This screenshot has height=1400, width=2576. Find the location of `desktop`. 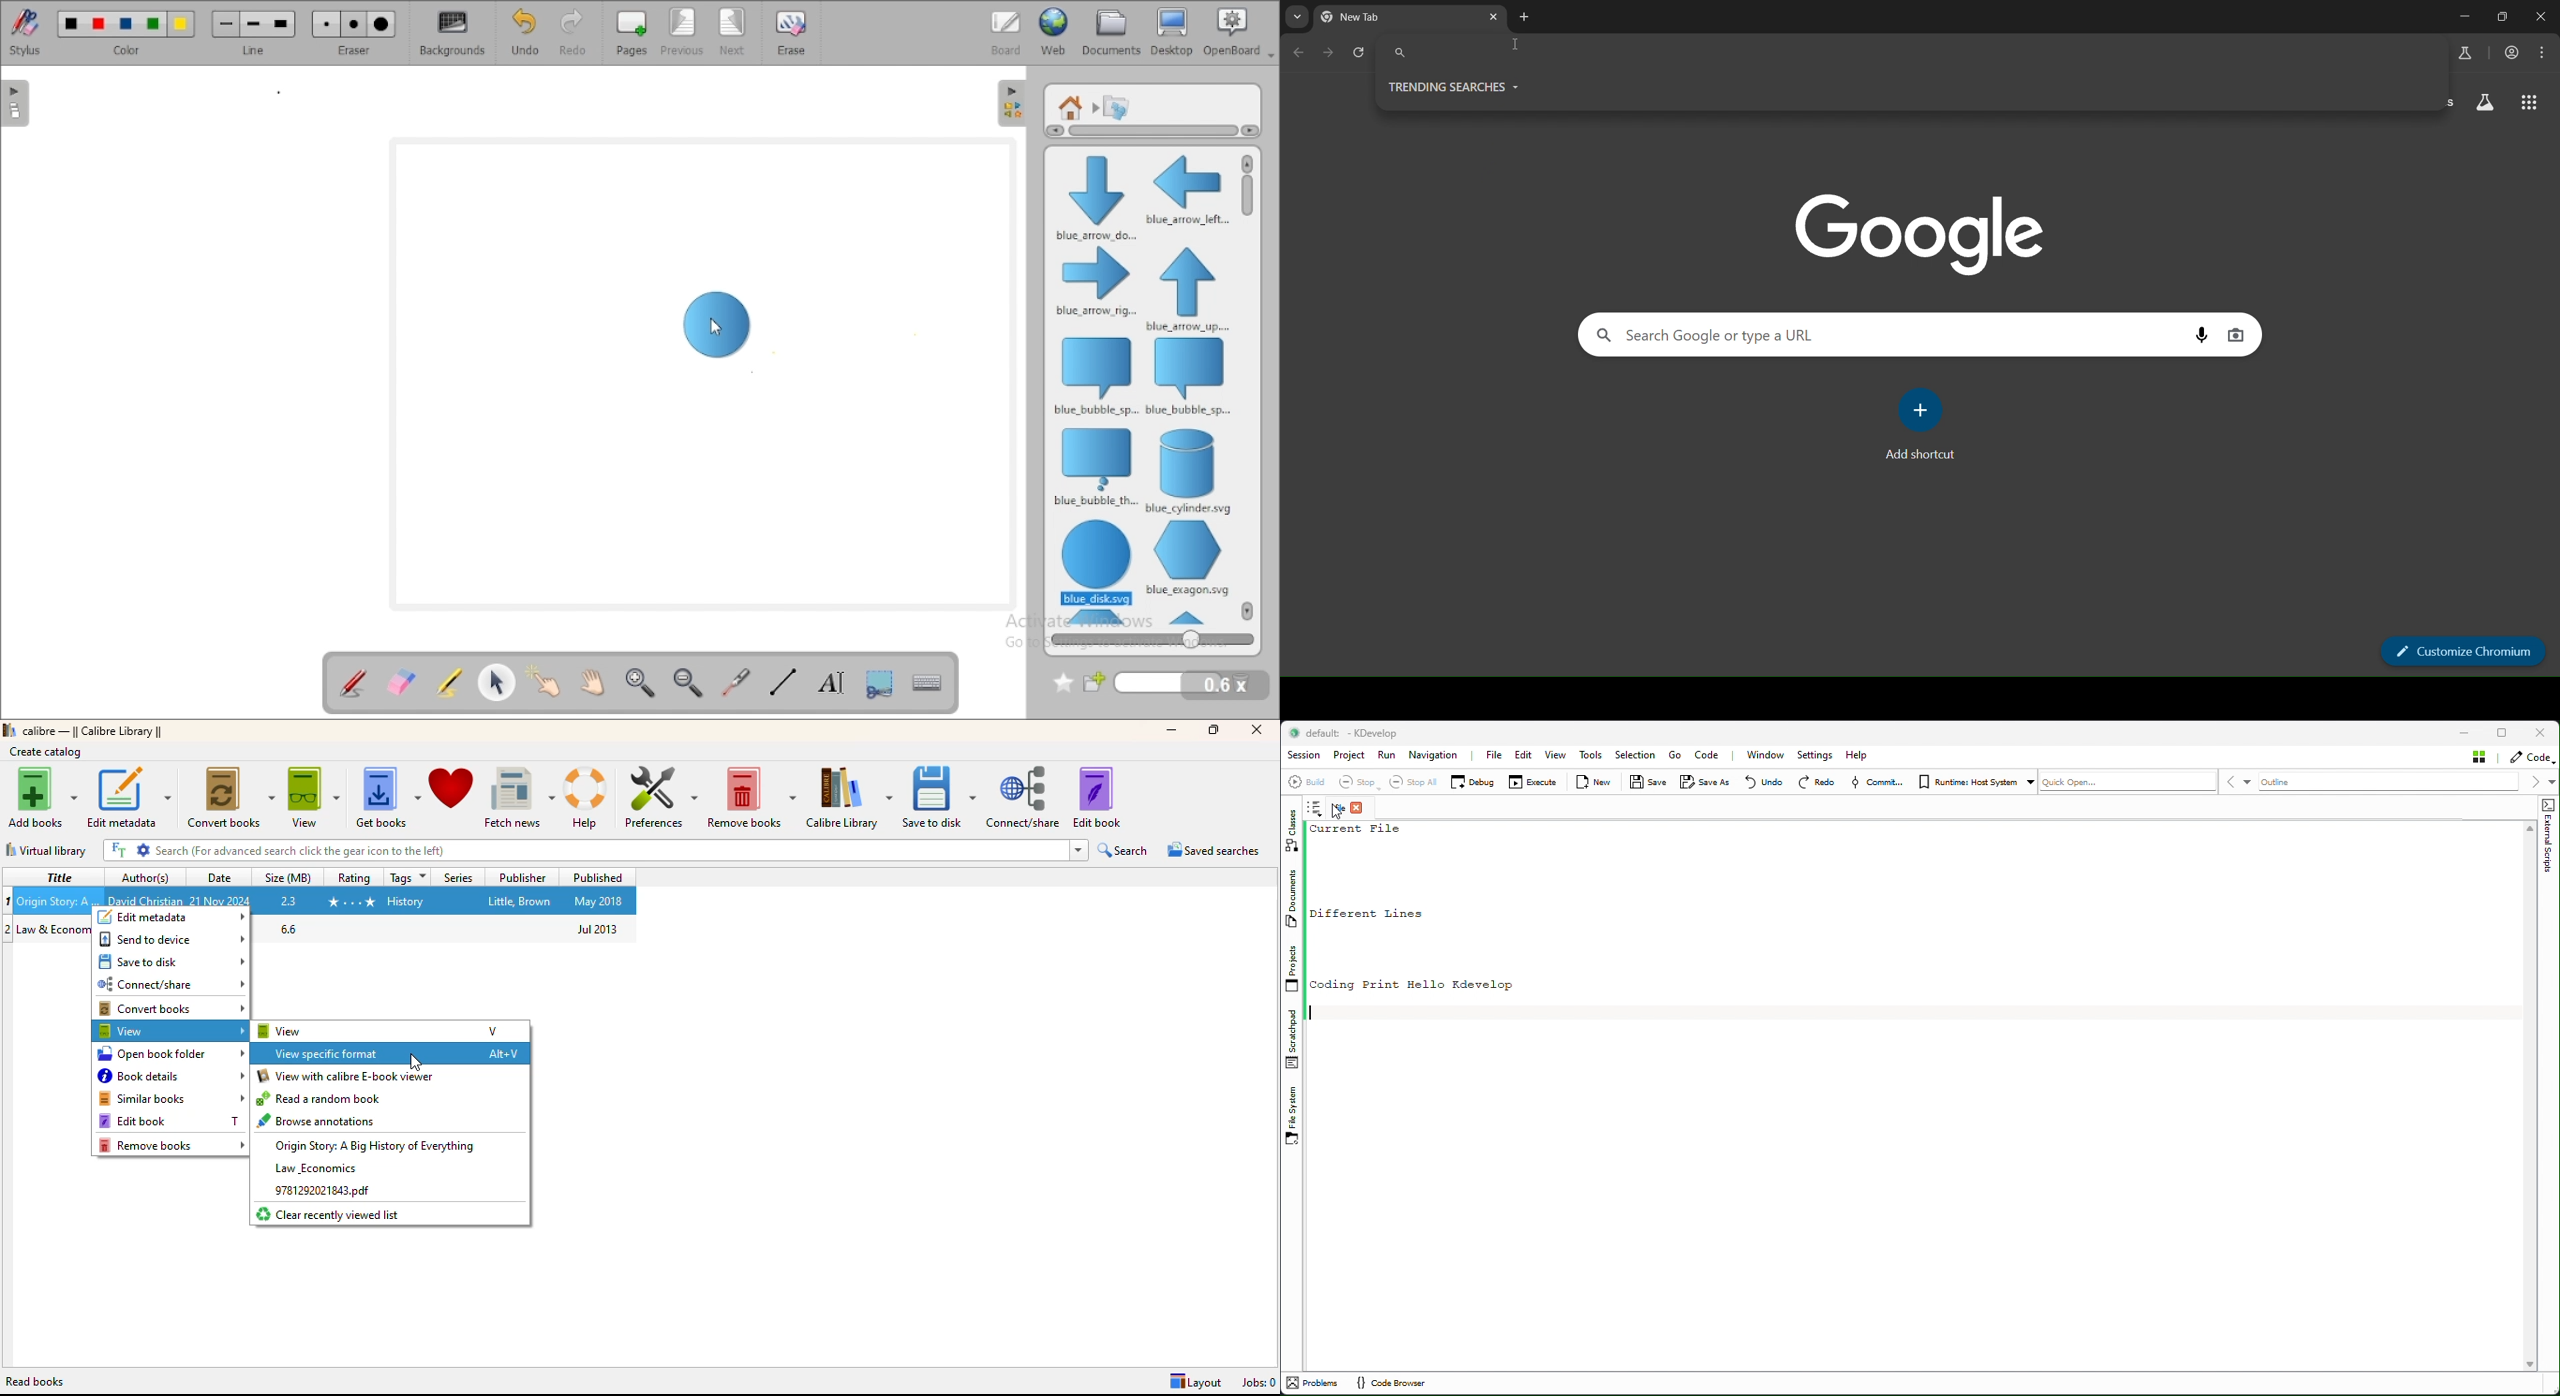

desktop is located at coordinates (1173, 32).